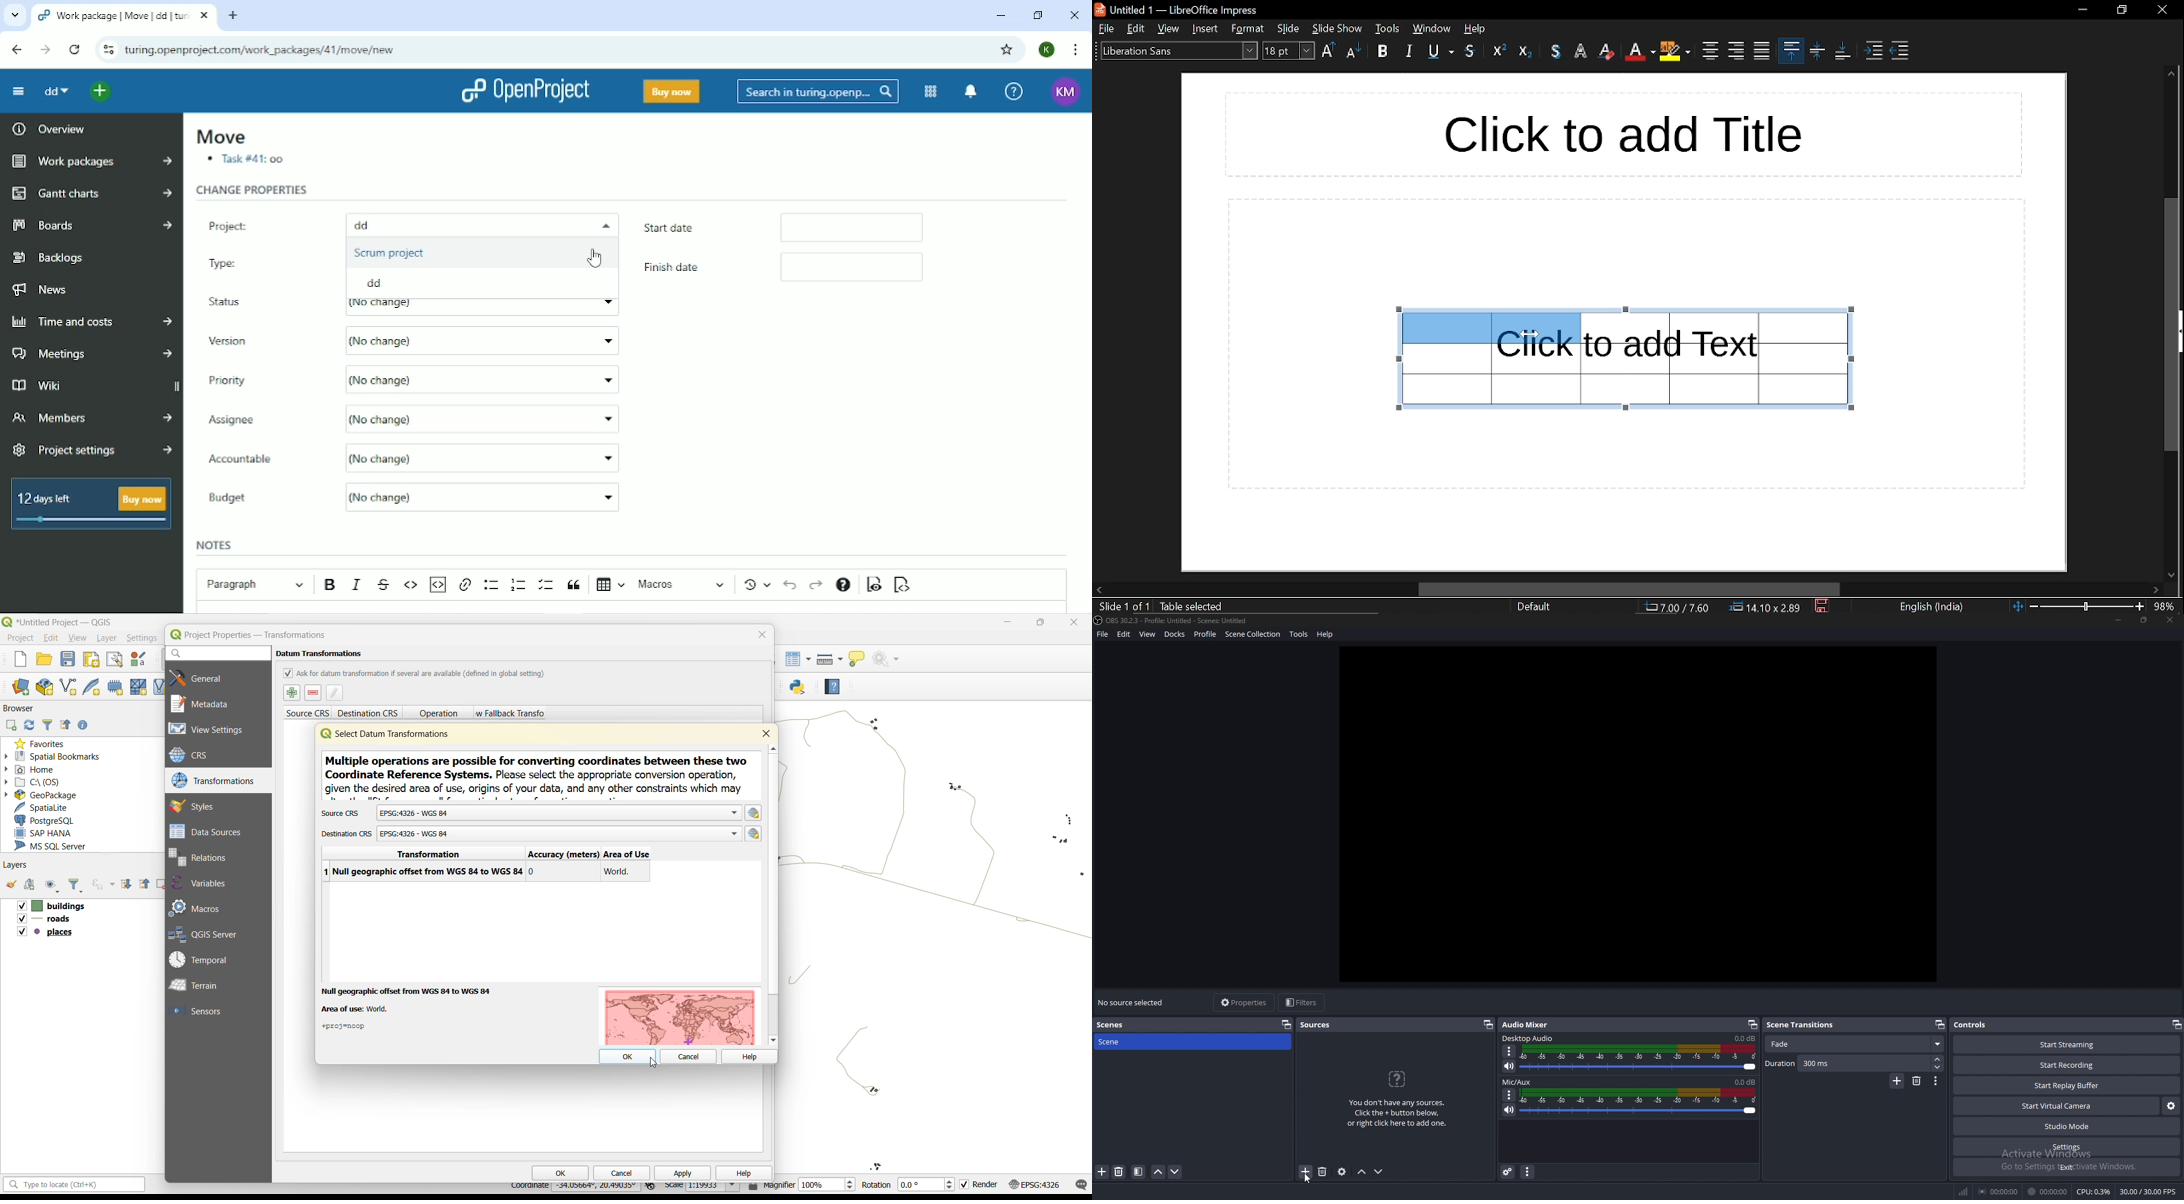 This screenshot has width=2184, height=1204. I want to click on Cursor, so click(595, 258).